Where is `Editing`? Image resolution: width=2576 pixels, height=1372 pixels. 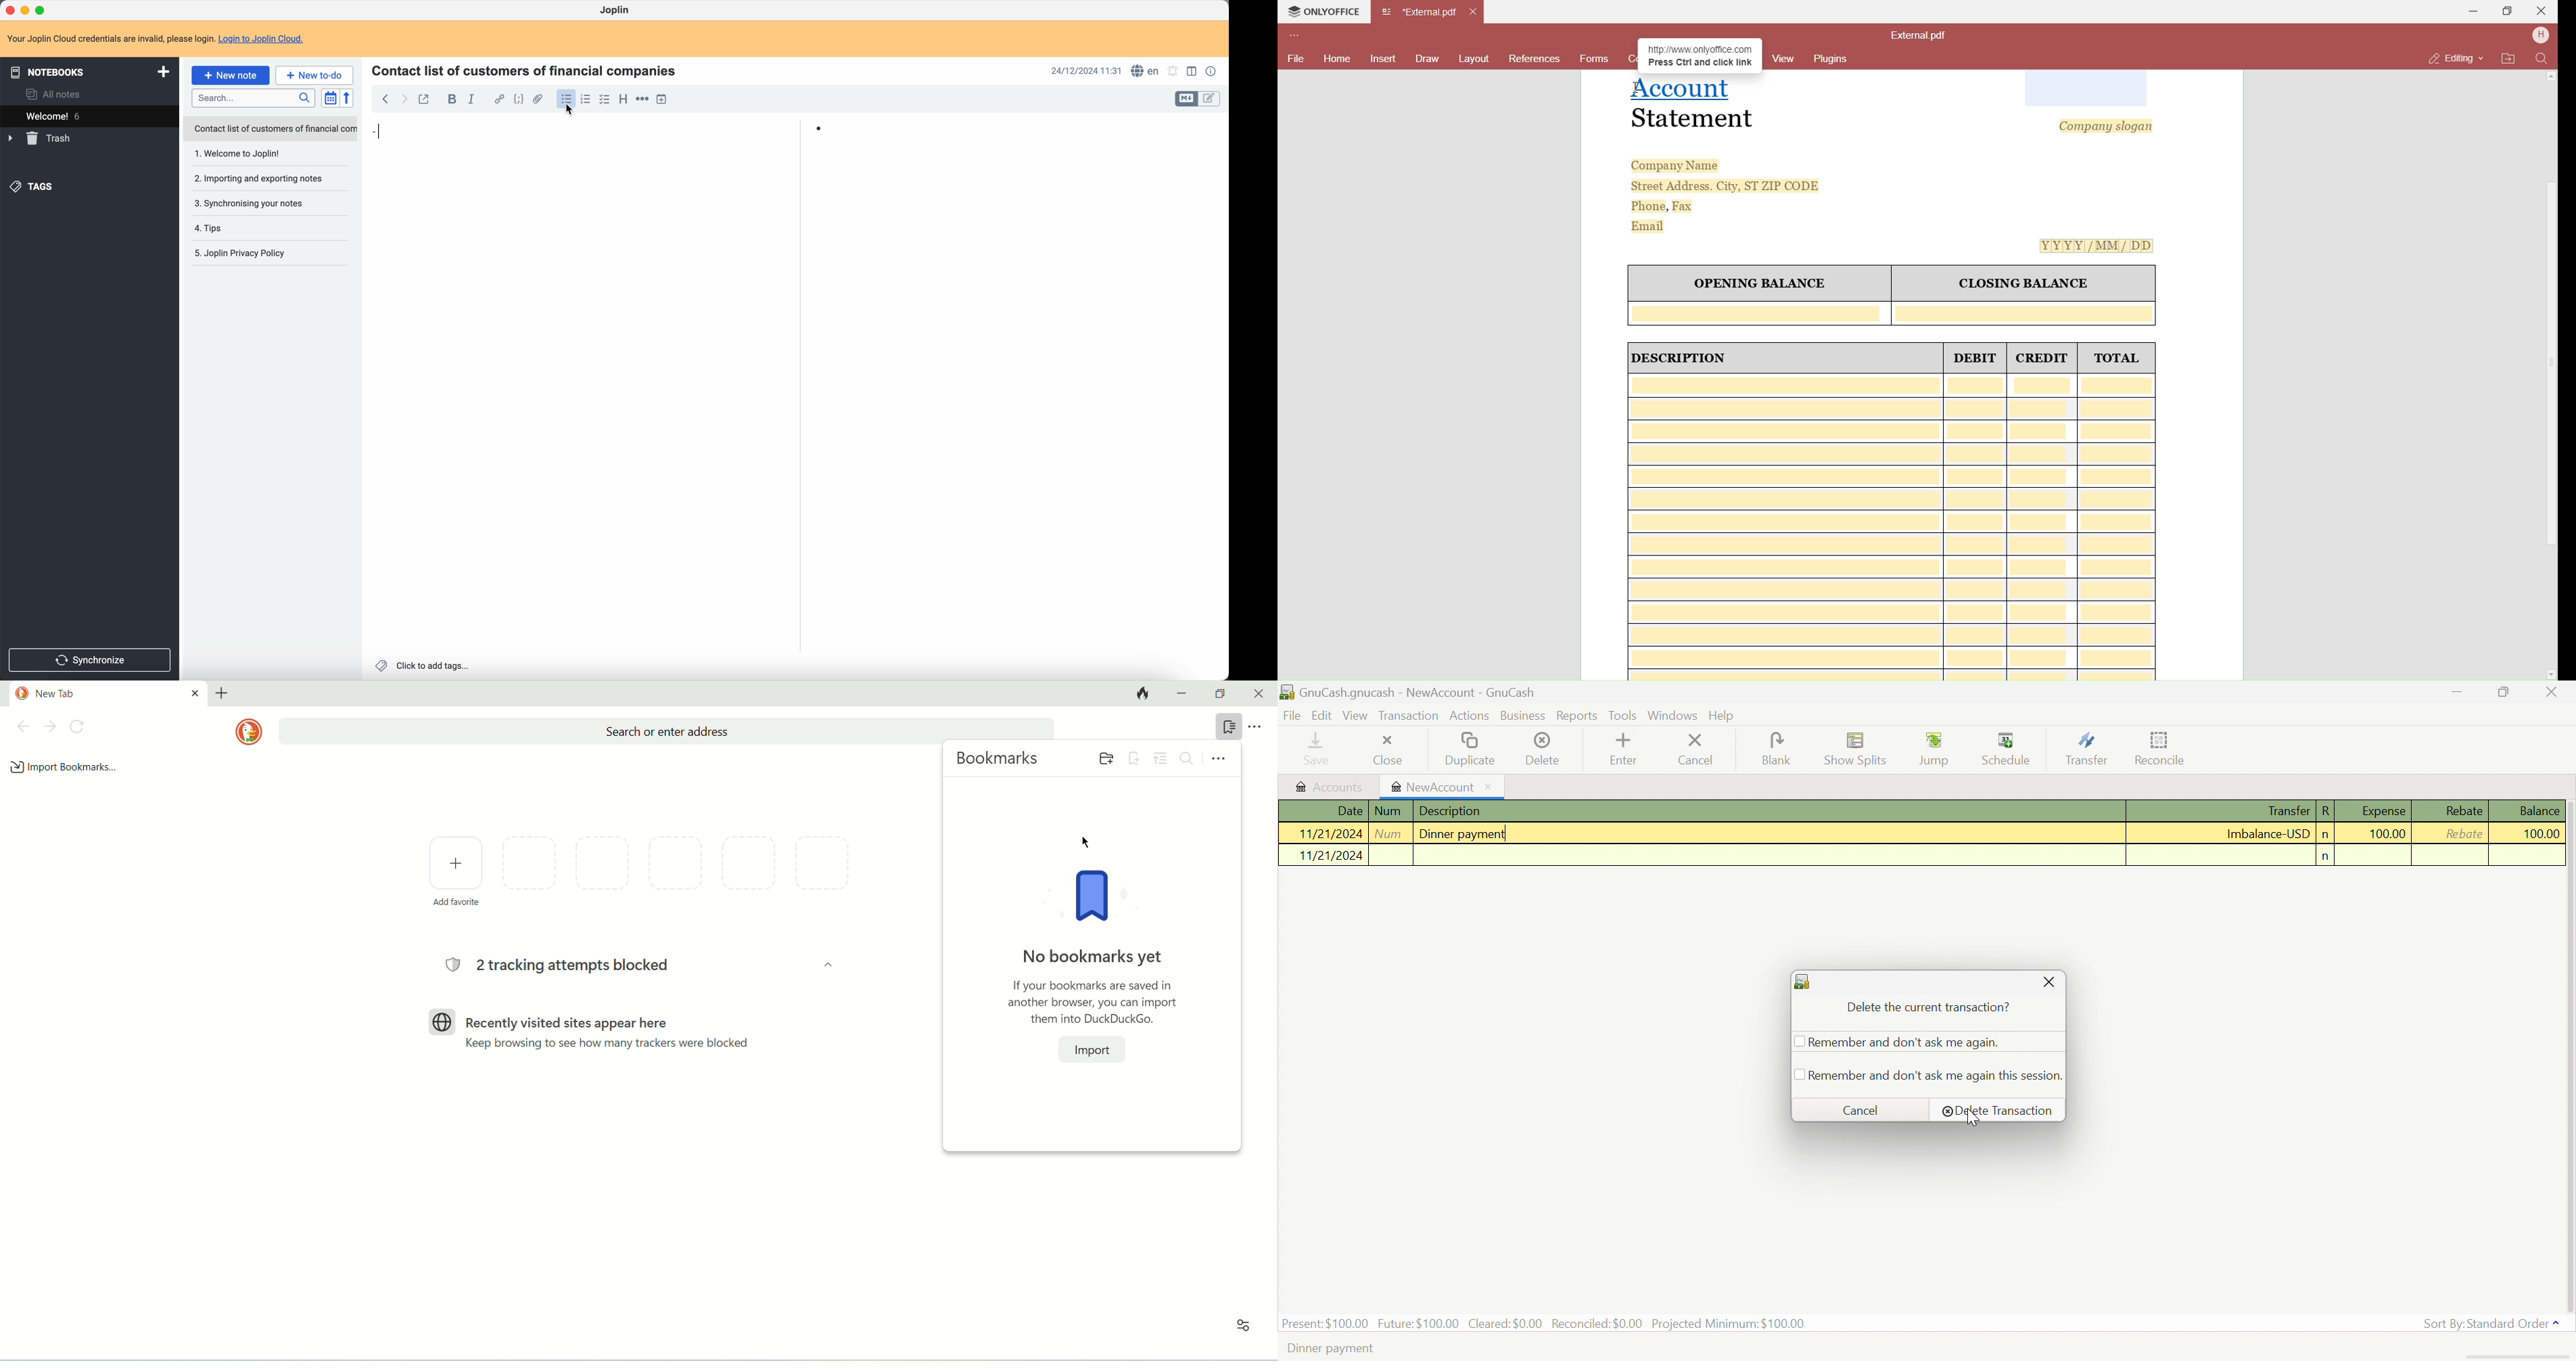
Editing is located at coordinates (2455, 59).